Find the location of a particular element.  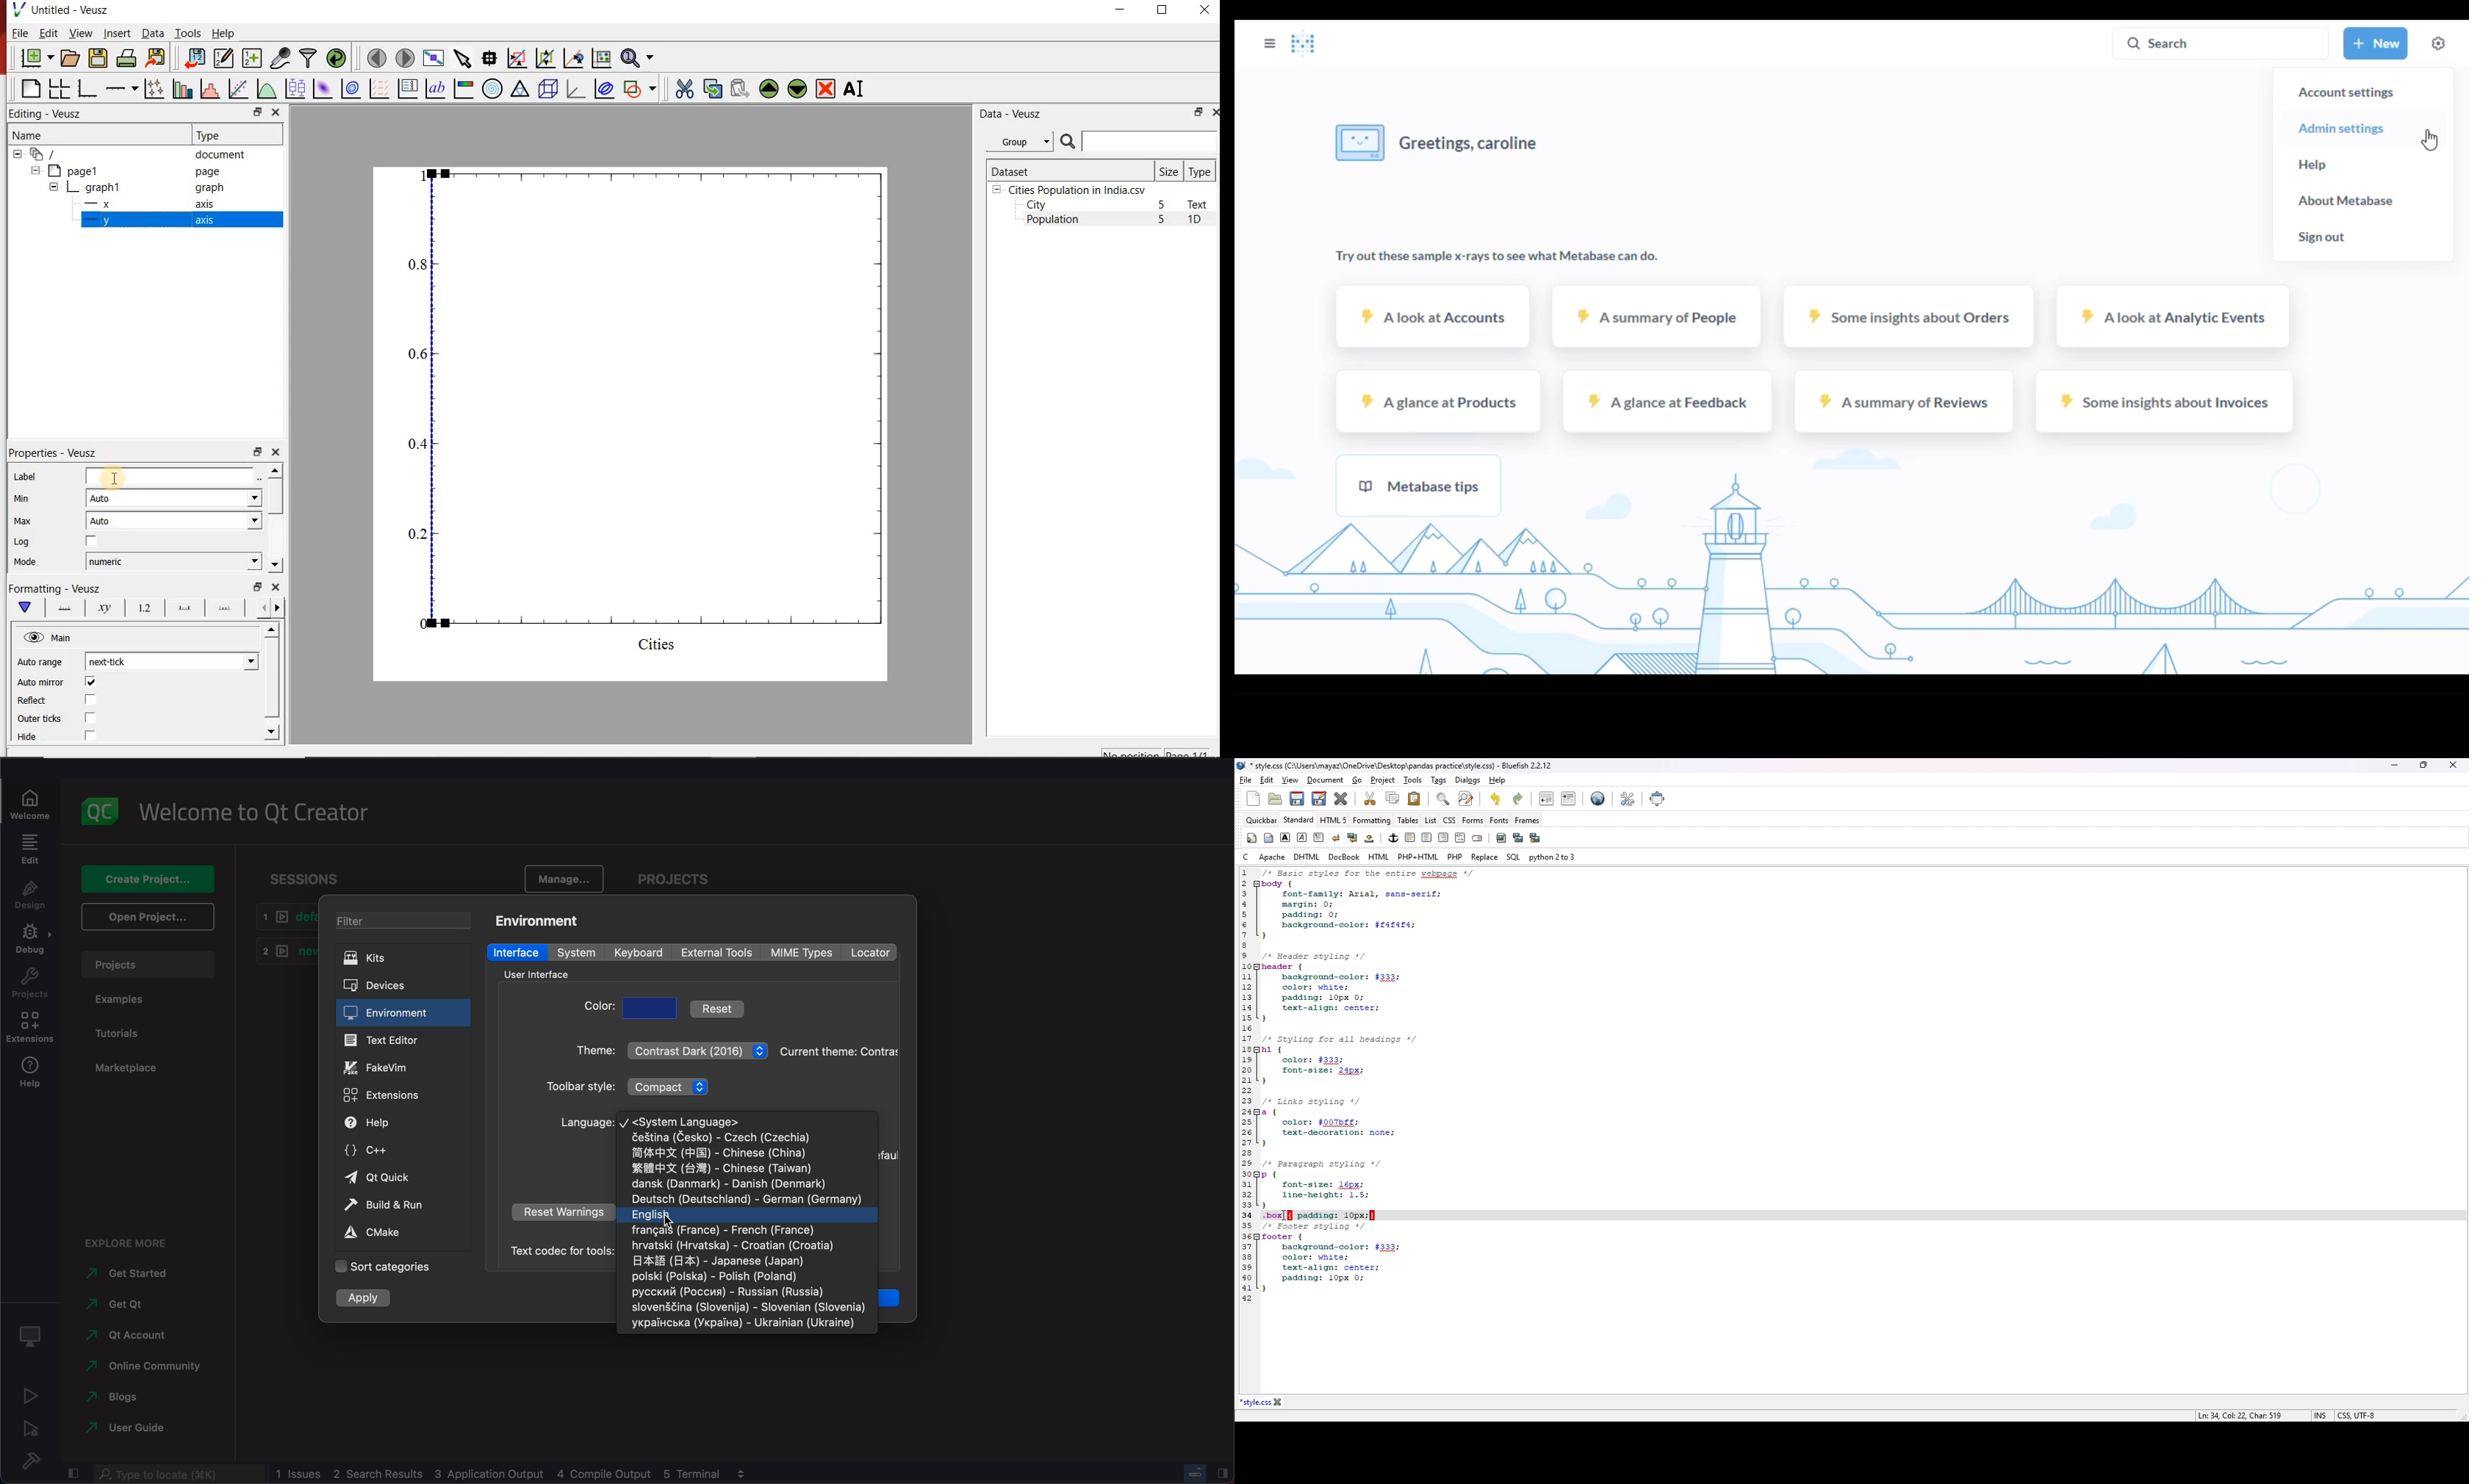

metabase tips is located at coordinates (1418, 485).